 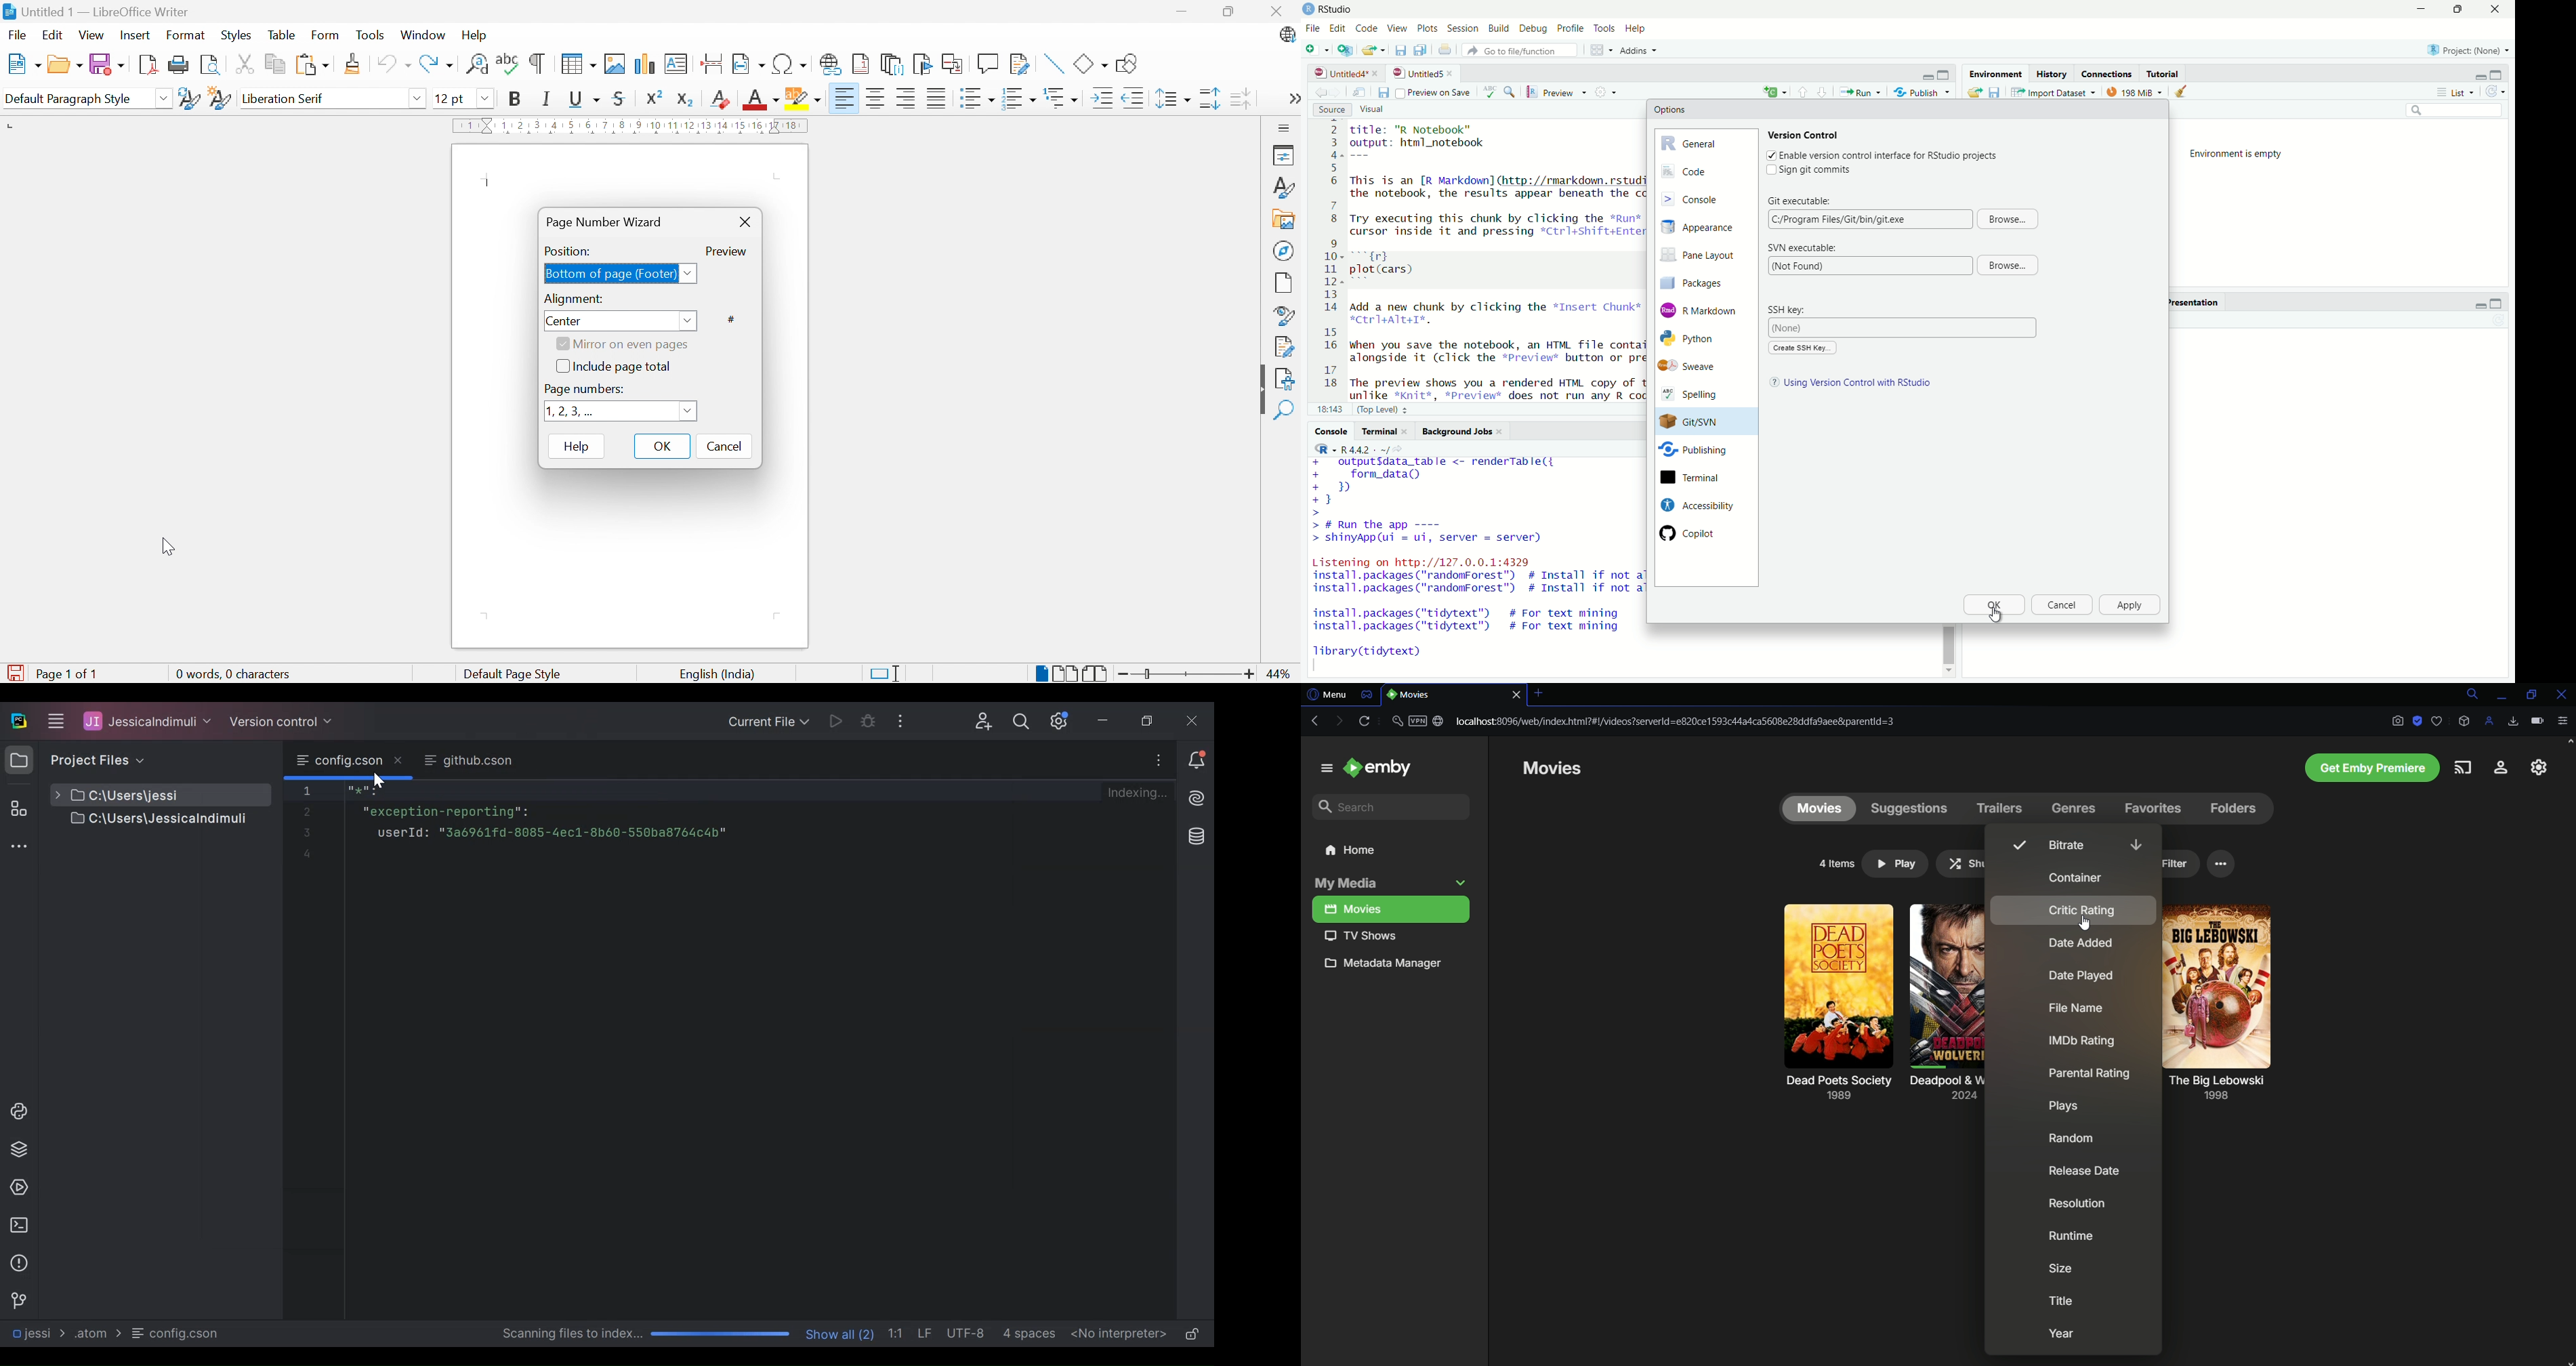 What do you see at coordinates (1211, 100) in the screenshot?
I see `Increase paragraph spacing` at bounding box center [1211, 100].